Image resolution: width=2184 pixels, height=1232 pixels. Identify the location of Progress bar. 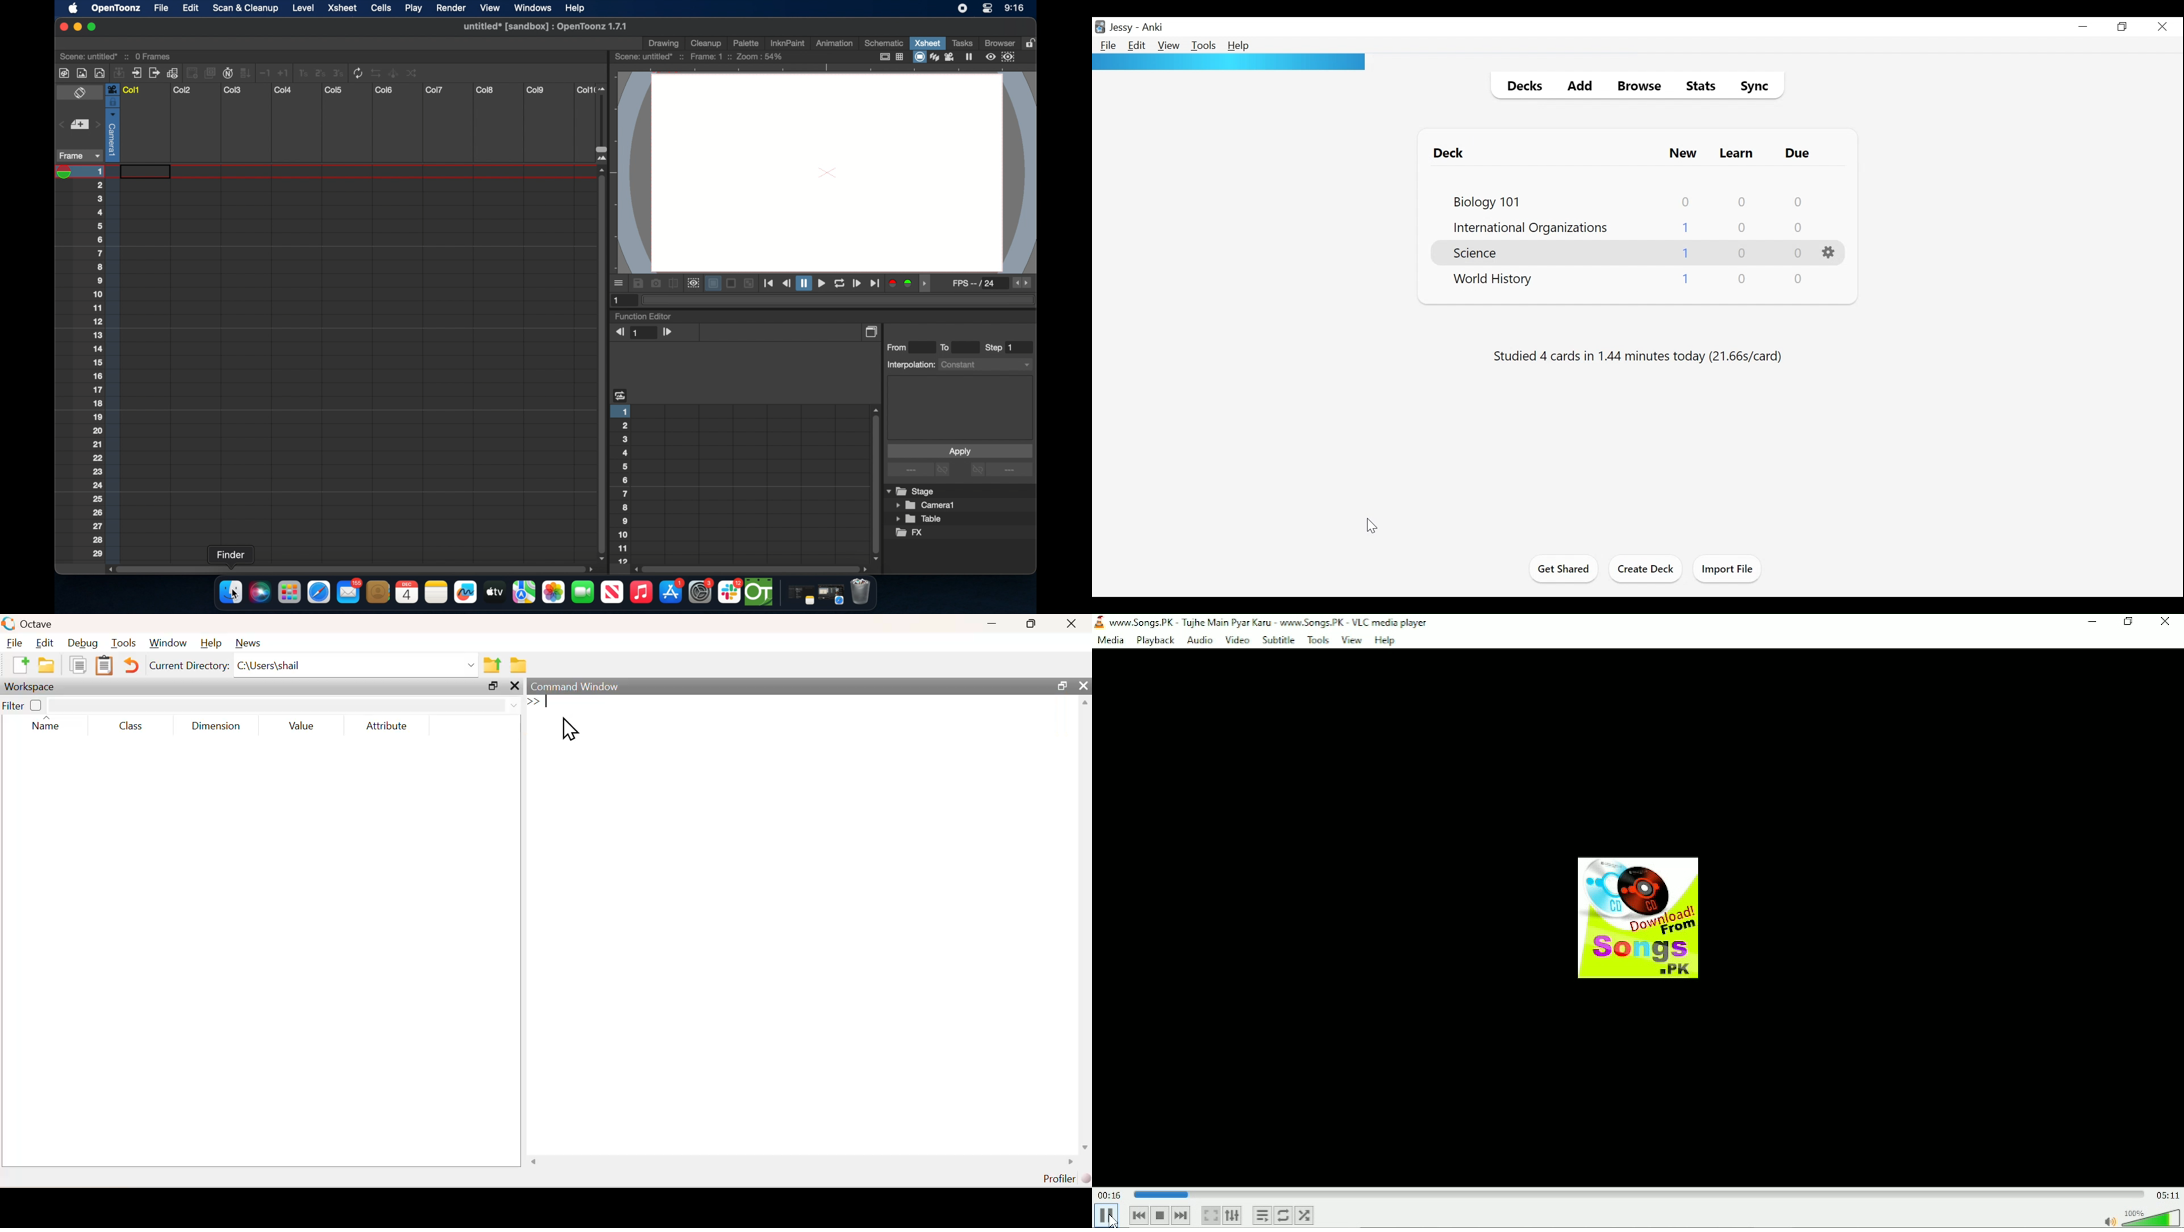
(1228, 63).